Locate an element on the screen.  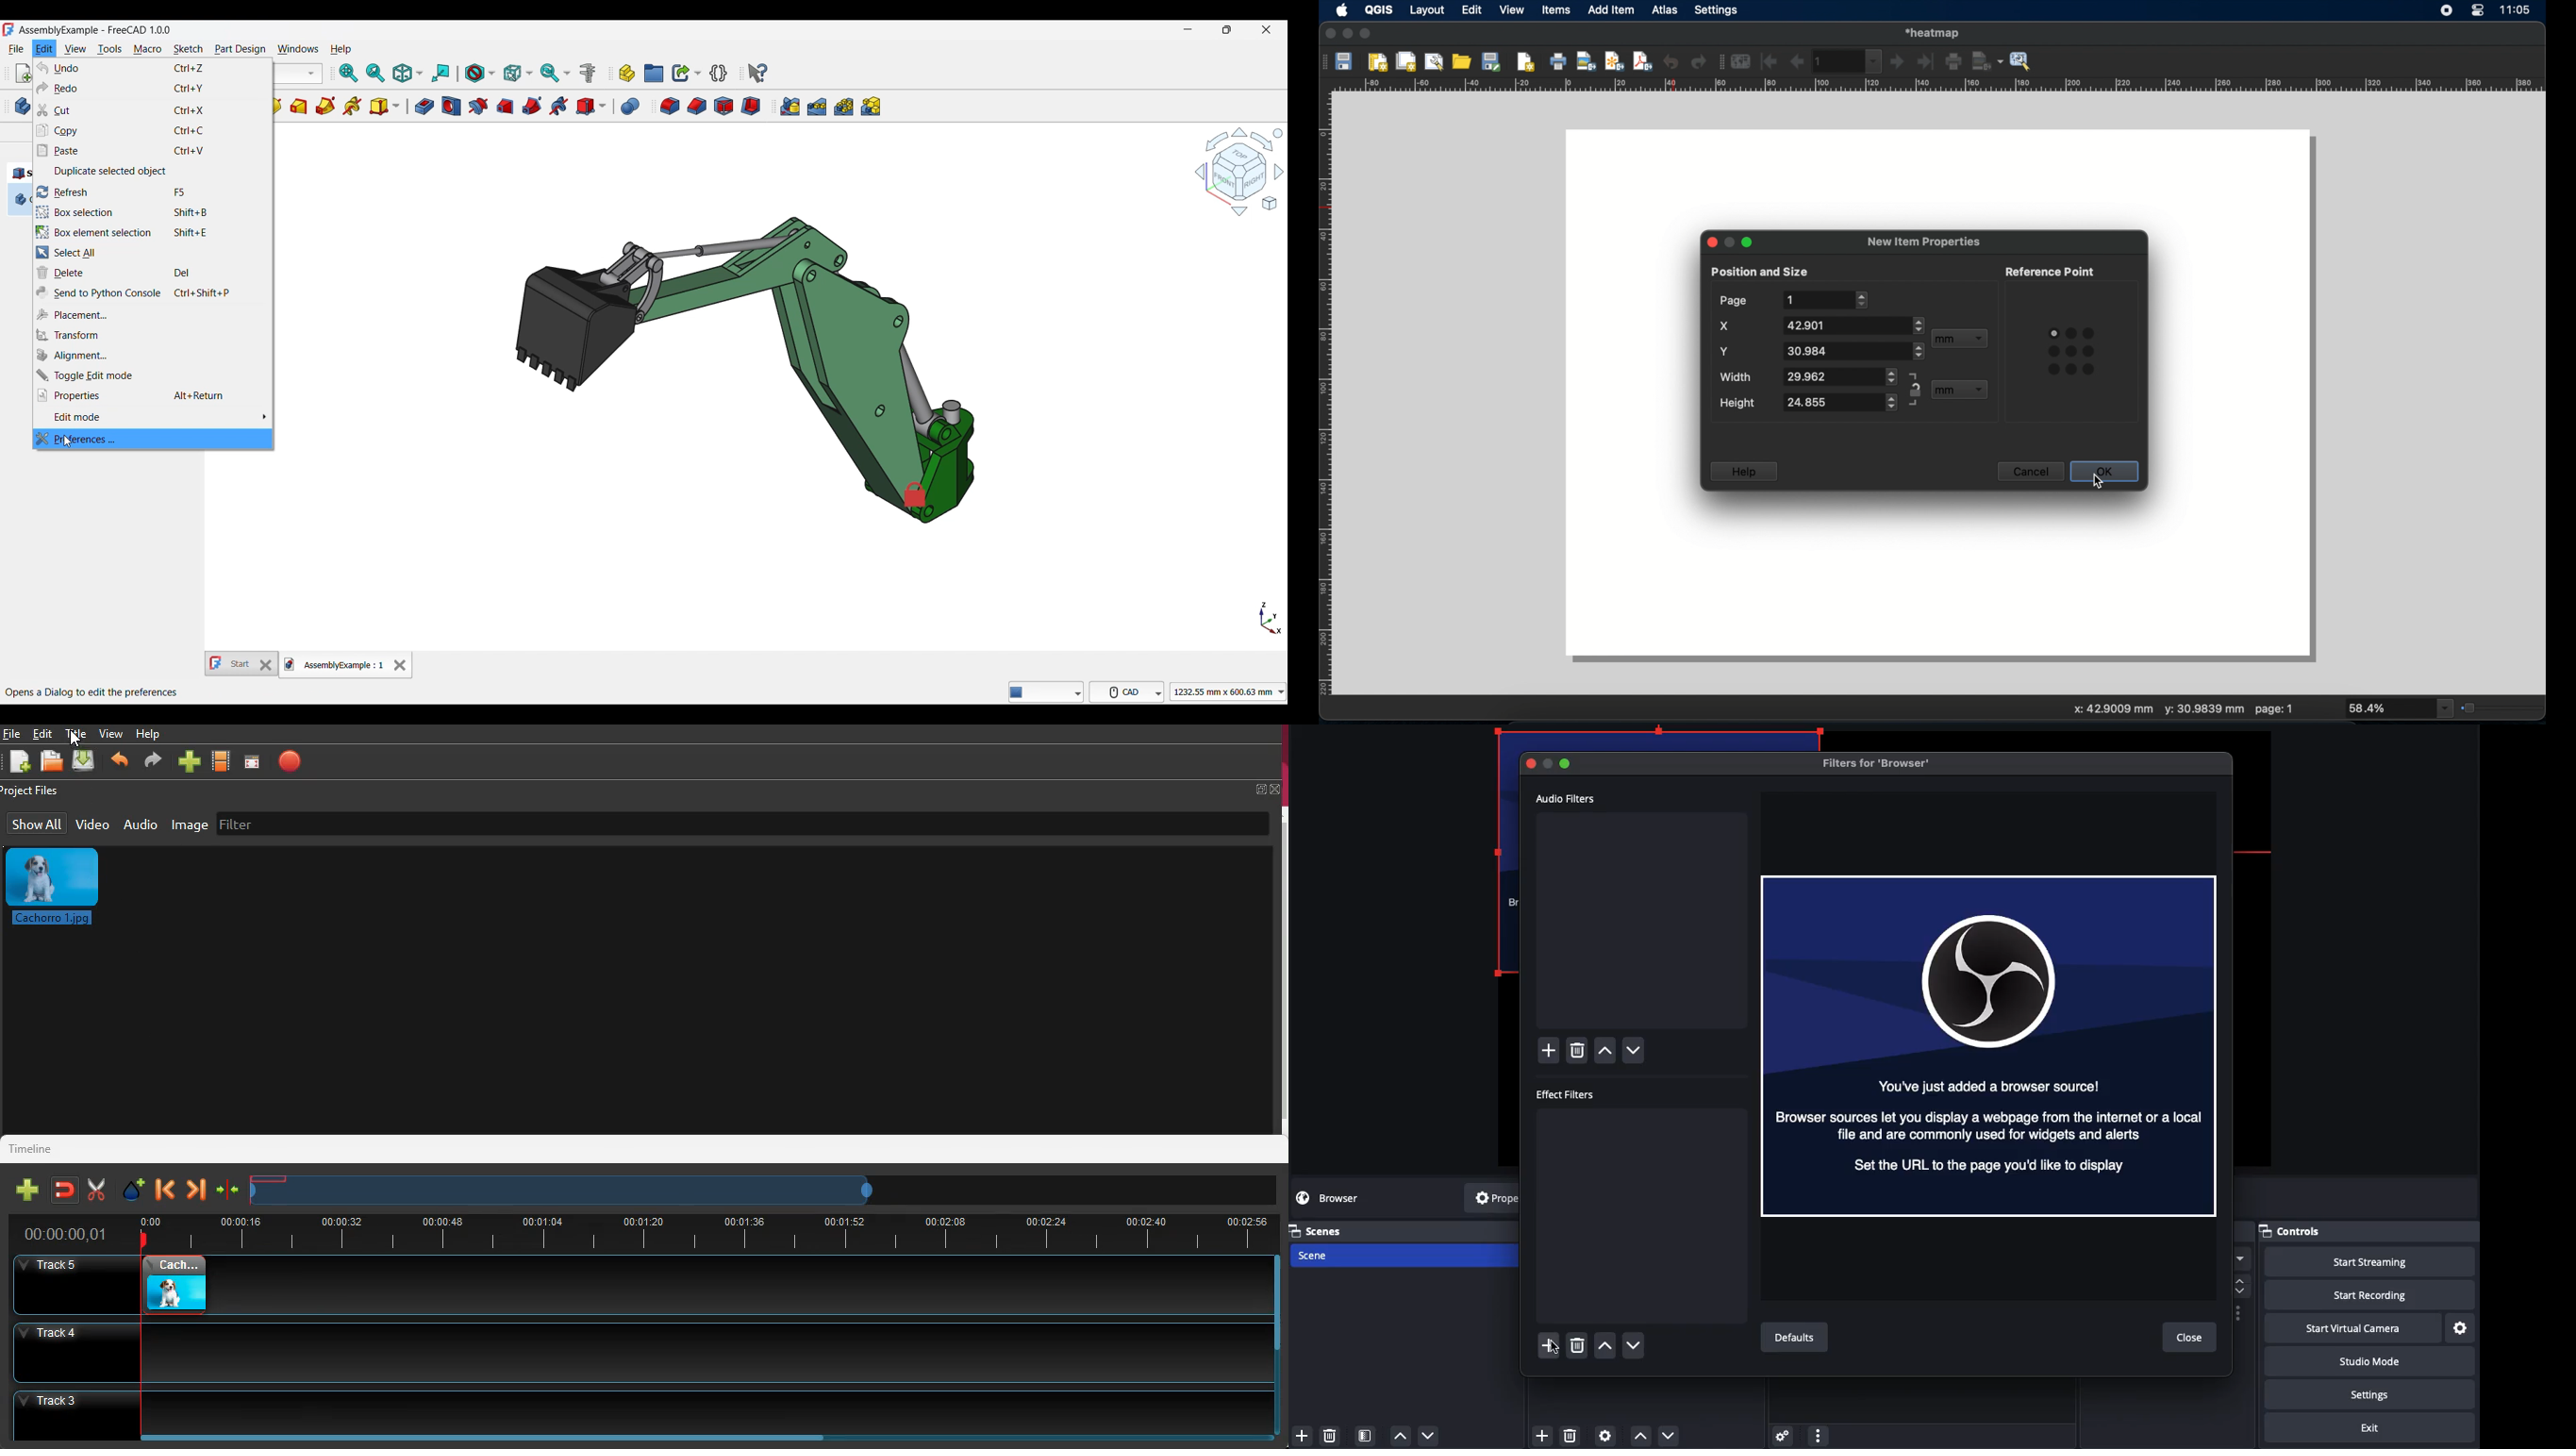
Start virtual camera is located at coordinates (2351, 1329).